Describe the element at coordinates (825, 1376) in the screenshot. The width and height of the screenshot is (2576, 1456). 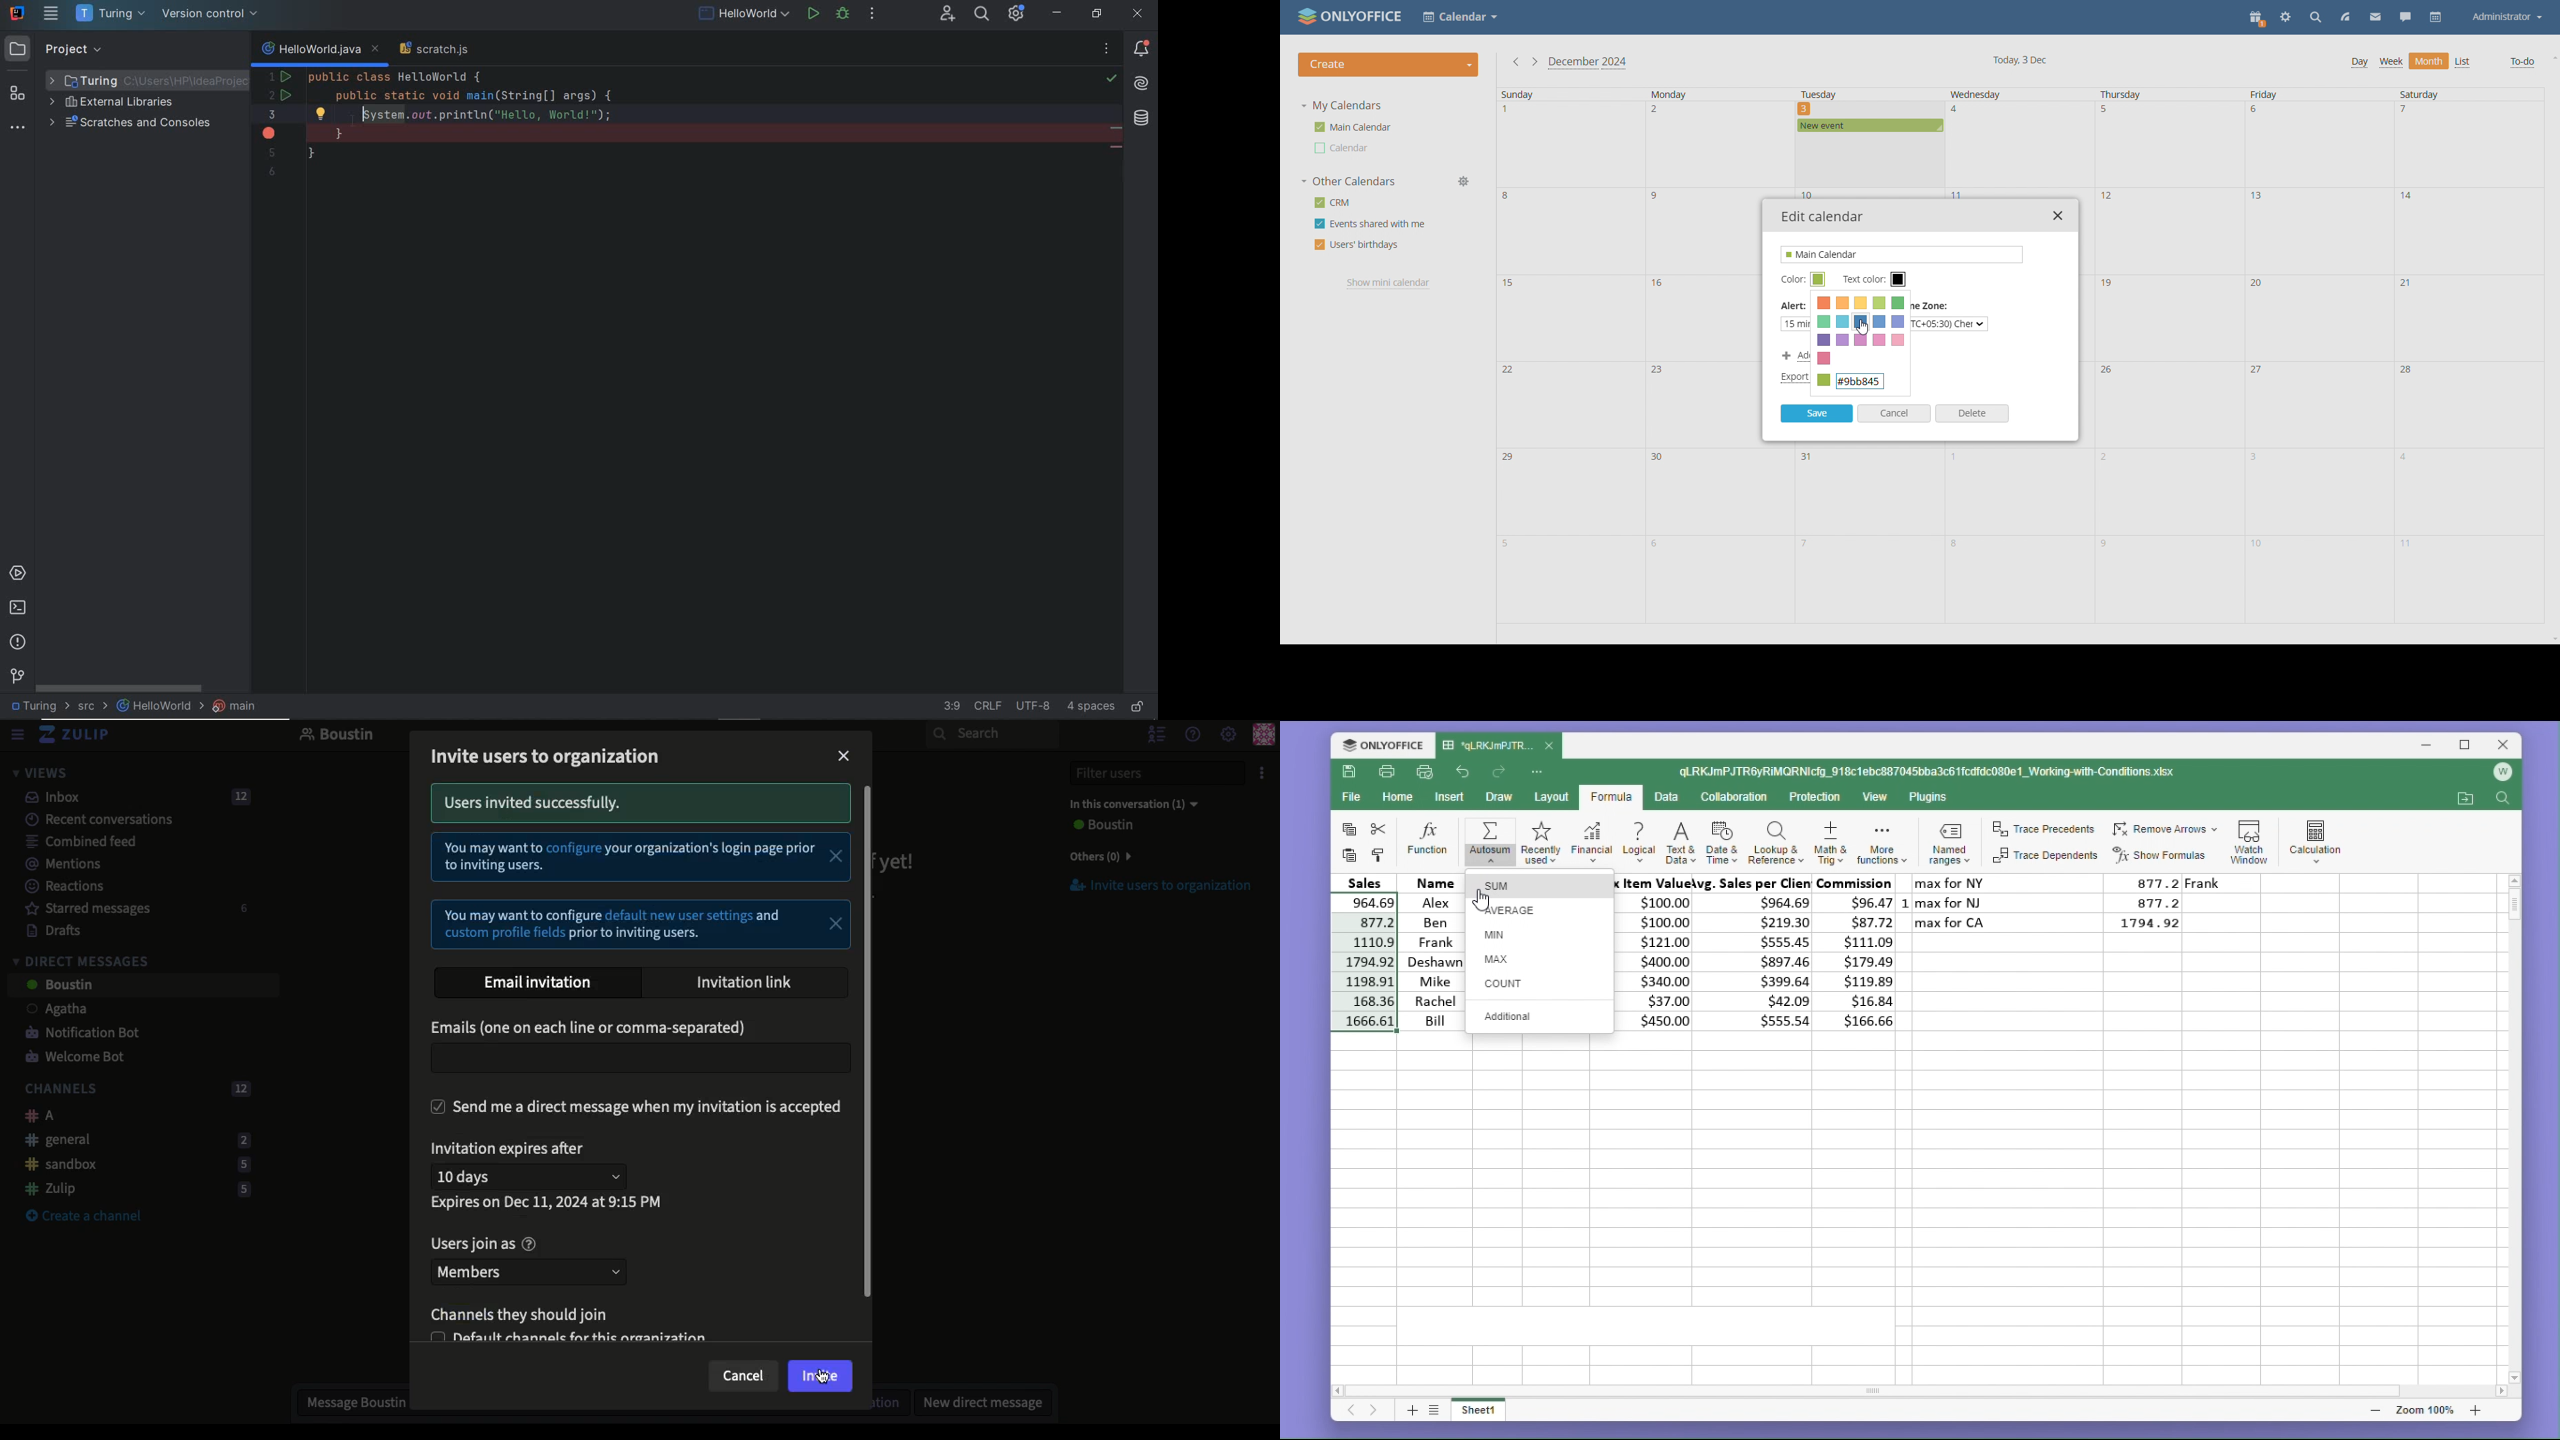
I see `cursor` at that location.